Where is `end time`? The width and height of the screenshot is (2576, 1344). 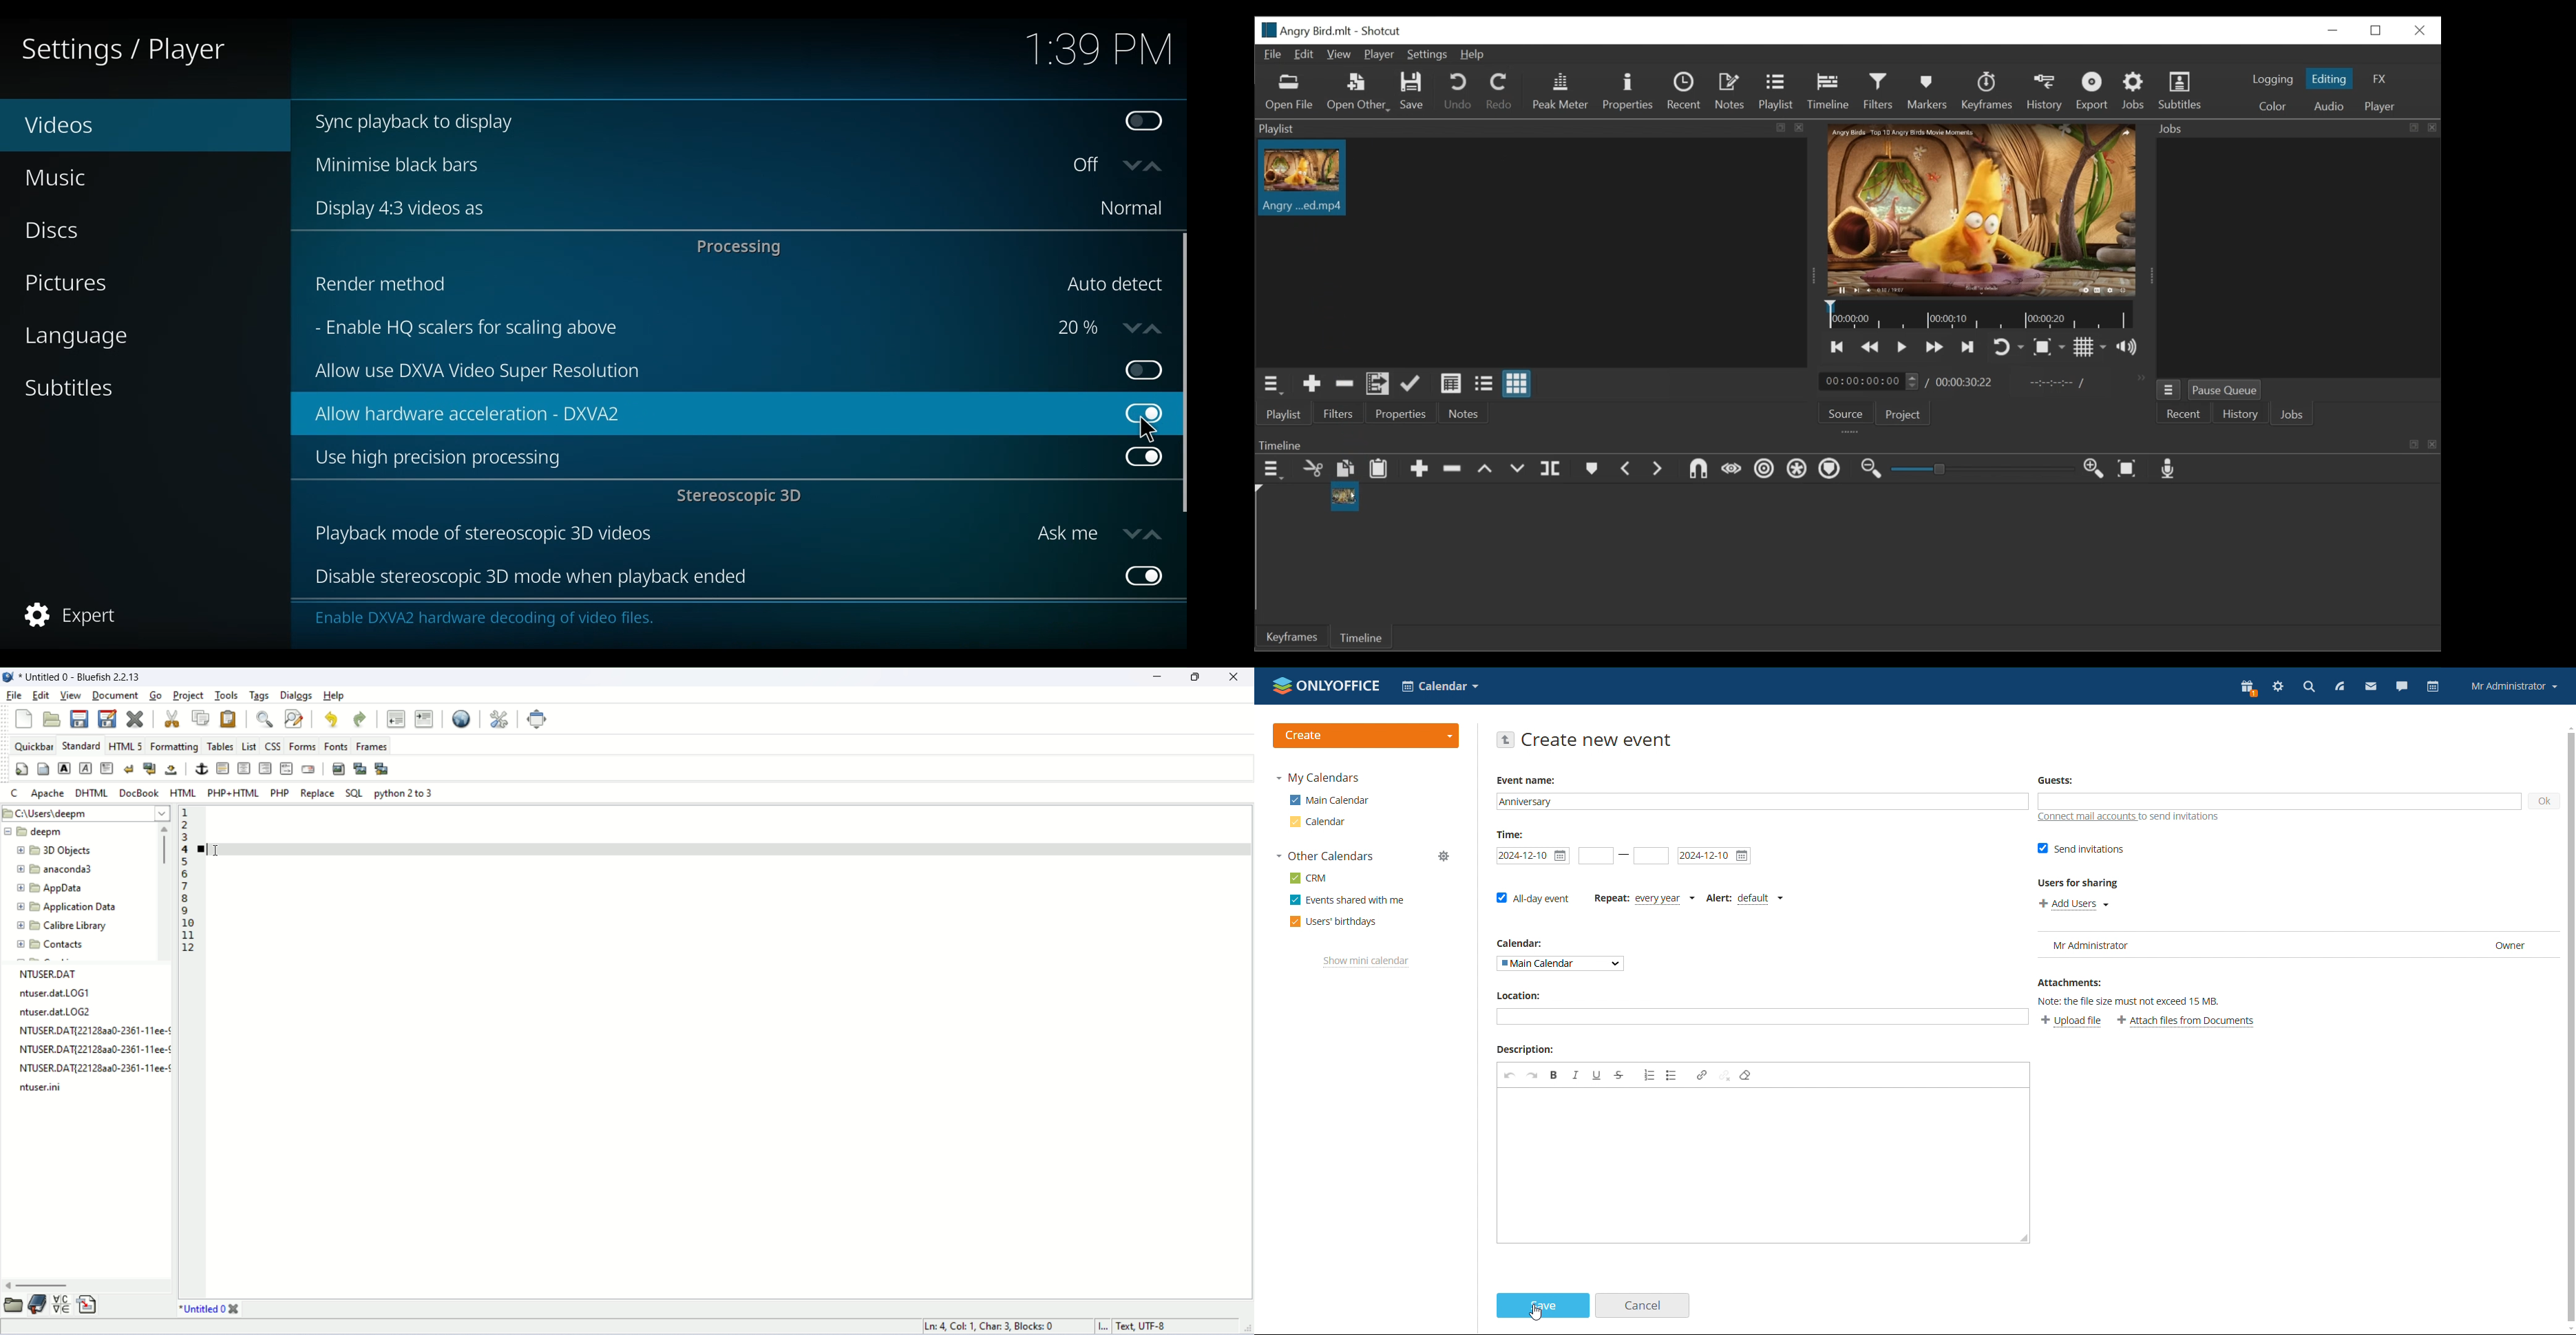
end time is located at coordinates (1651, 856).